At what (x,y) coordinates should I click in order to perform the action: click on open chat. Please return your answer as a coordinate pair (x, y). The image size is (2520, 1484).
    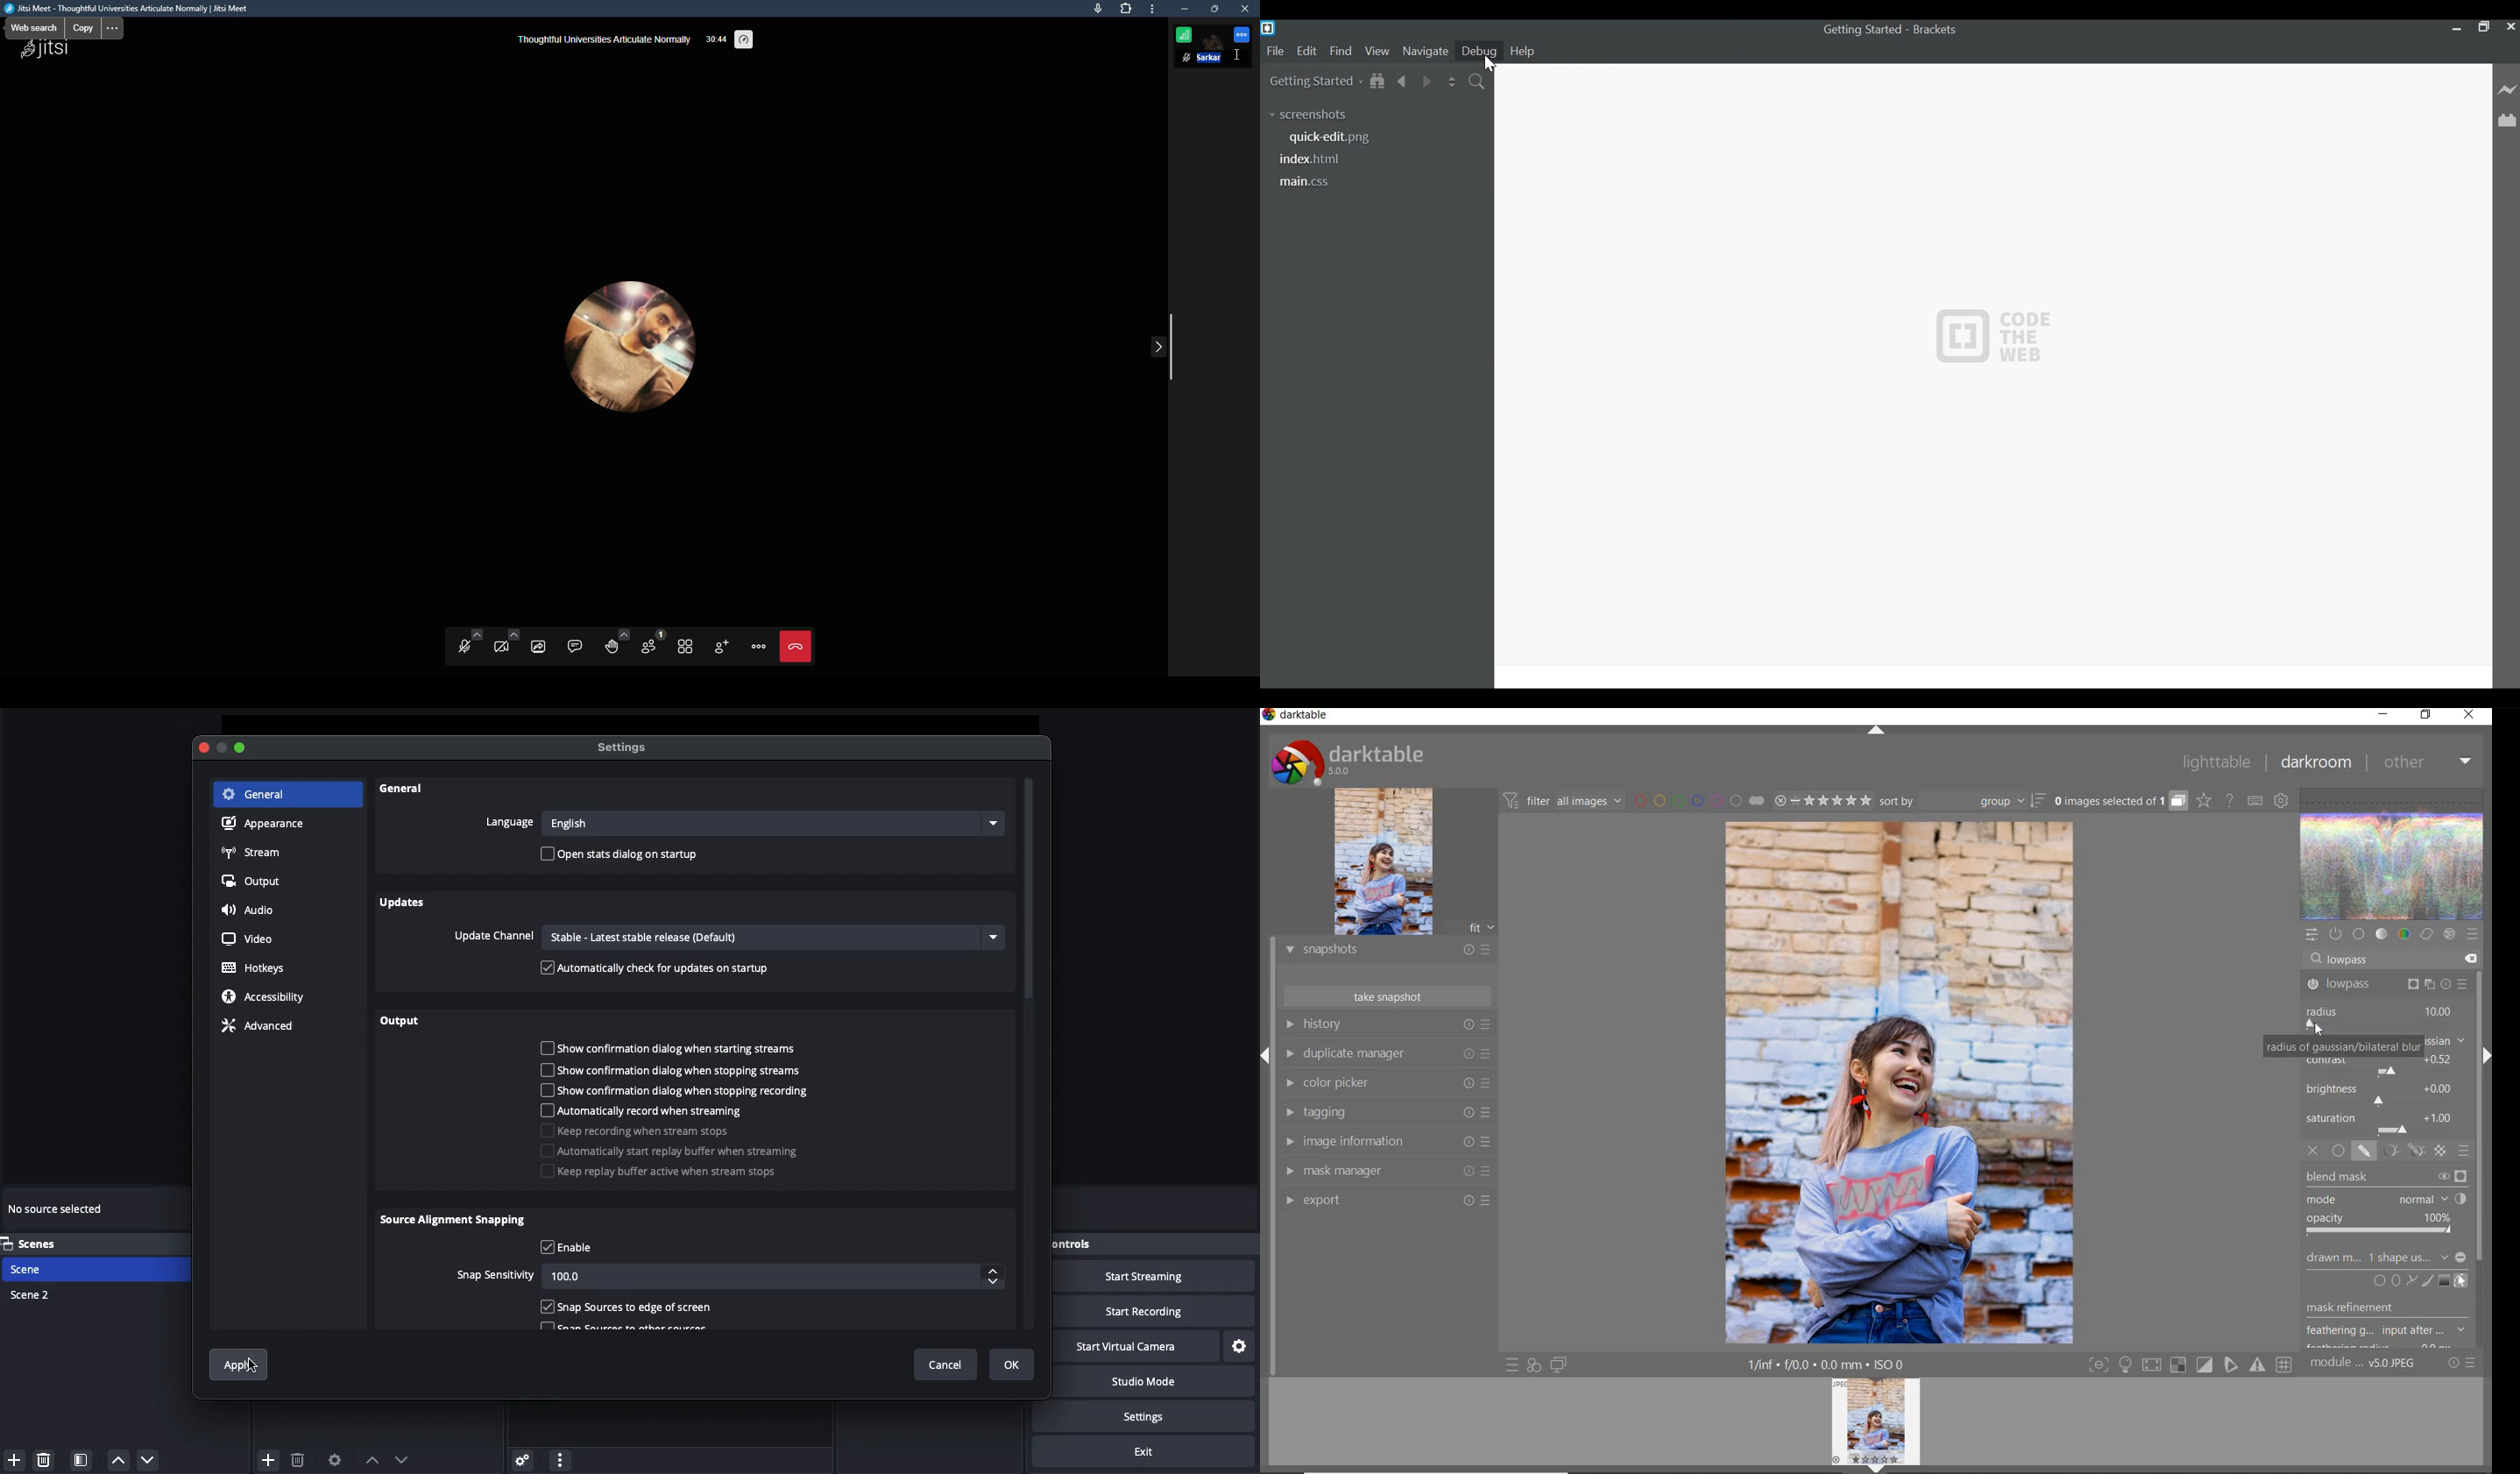
    Looking at the image, I should click on (576, 646).